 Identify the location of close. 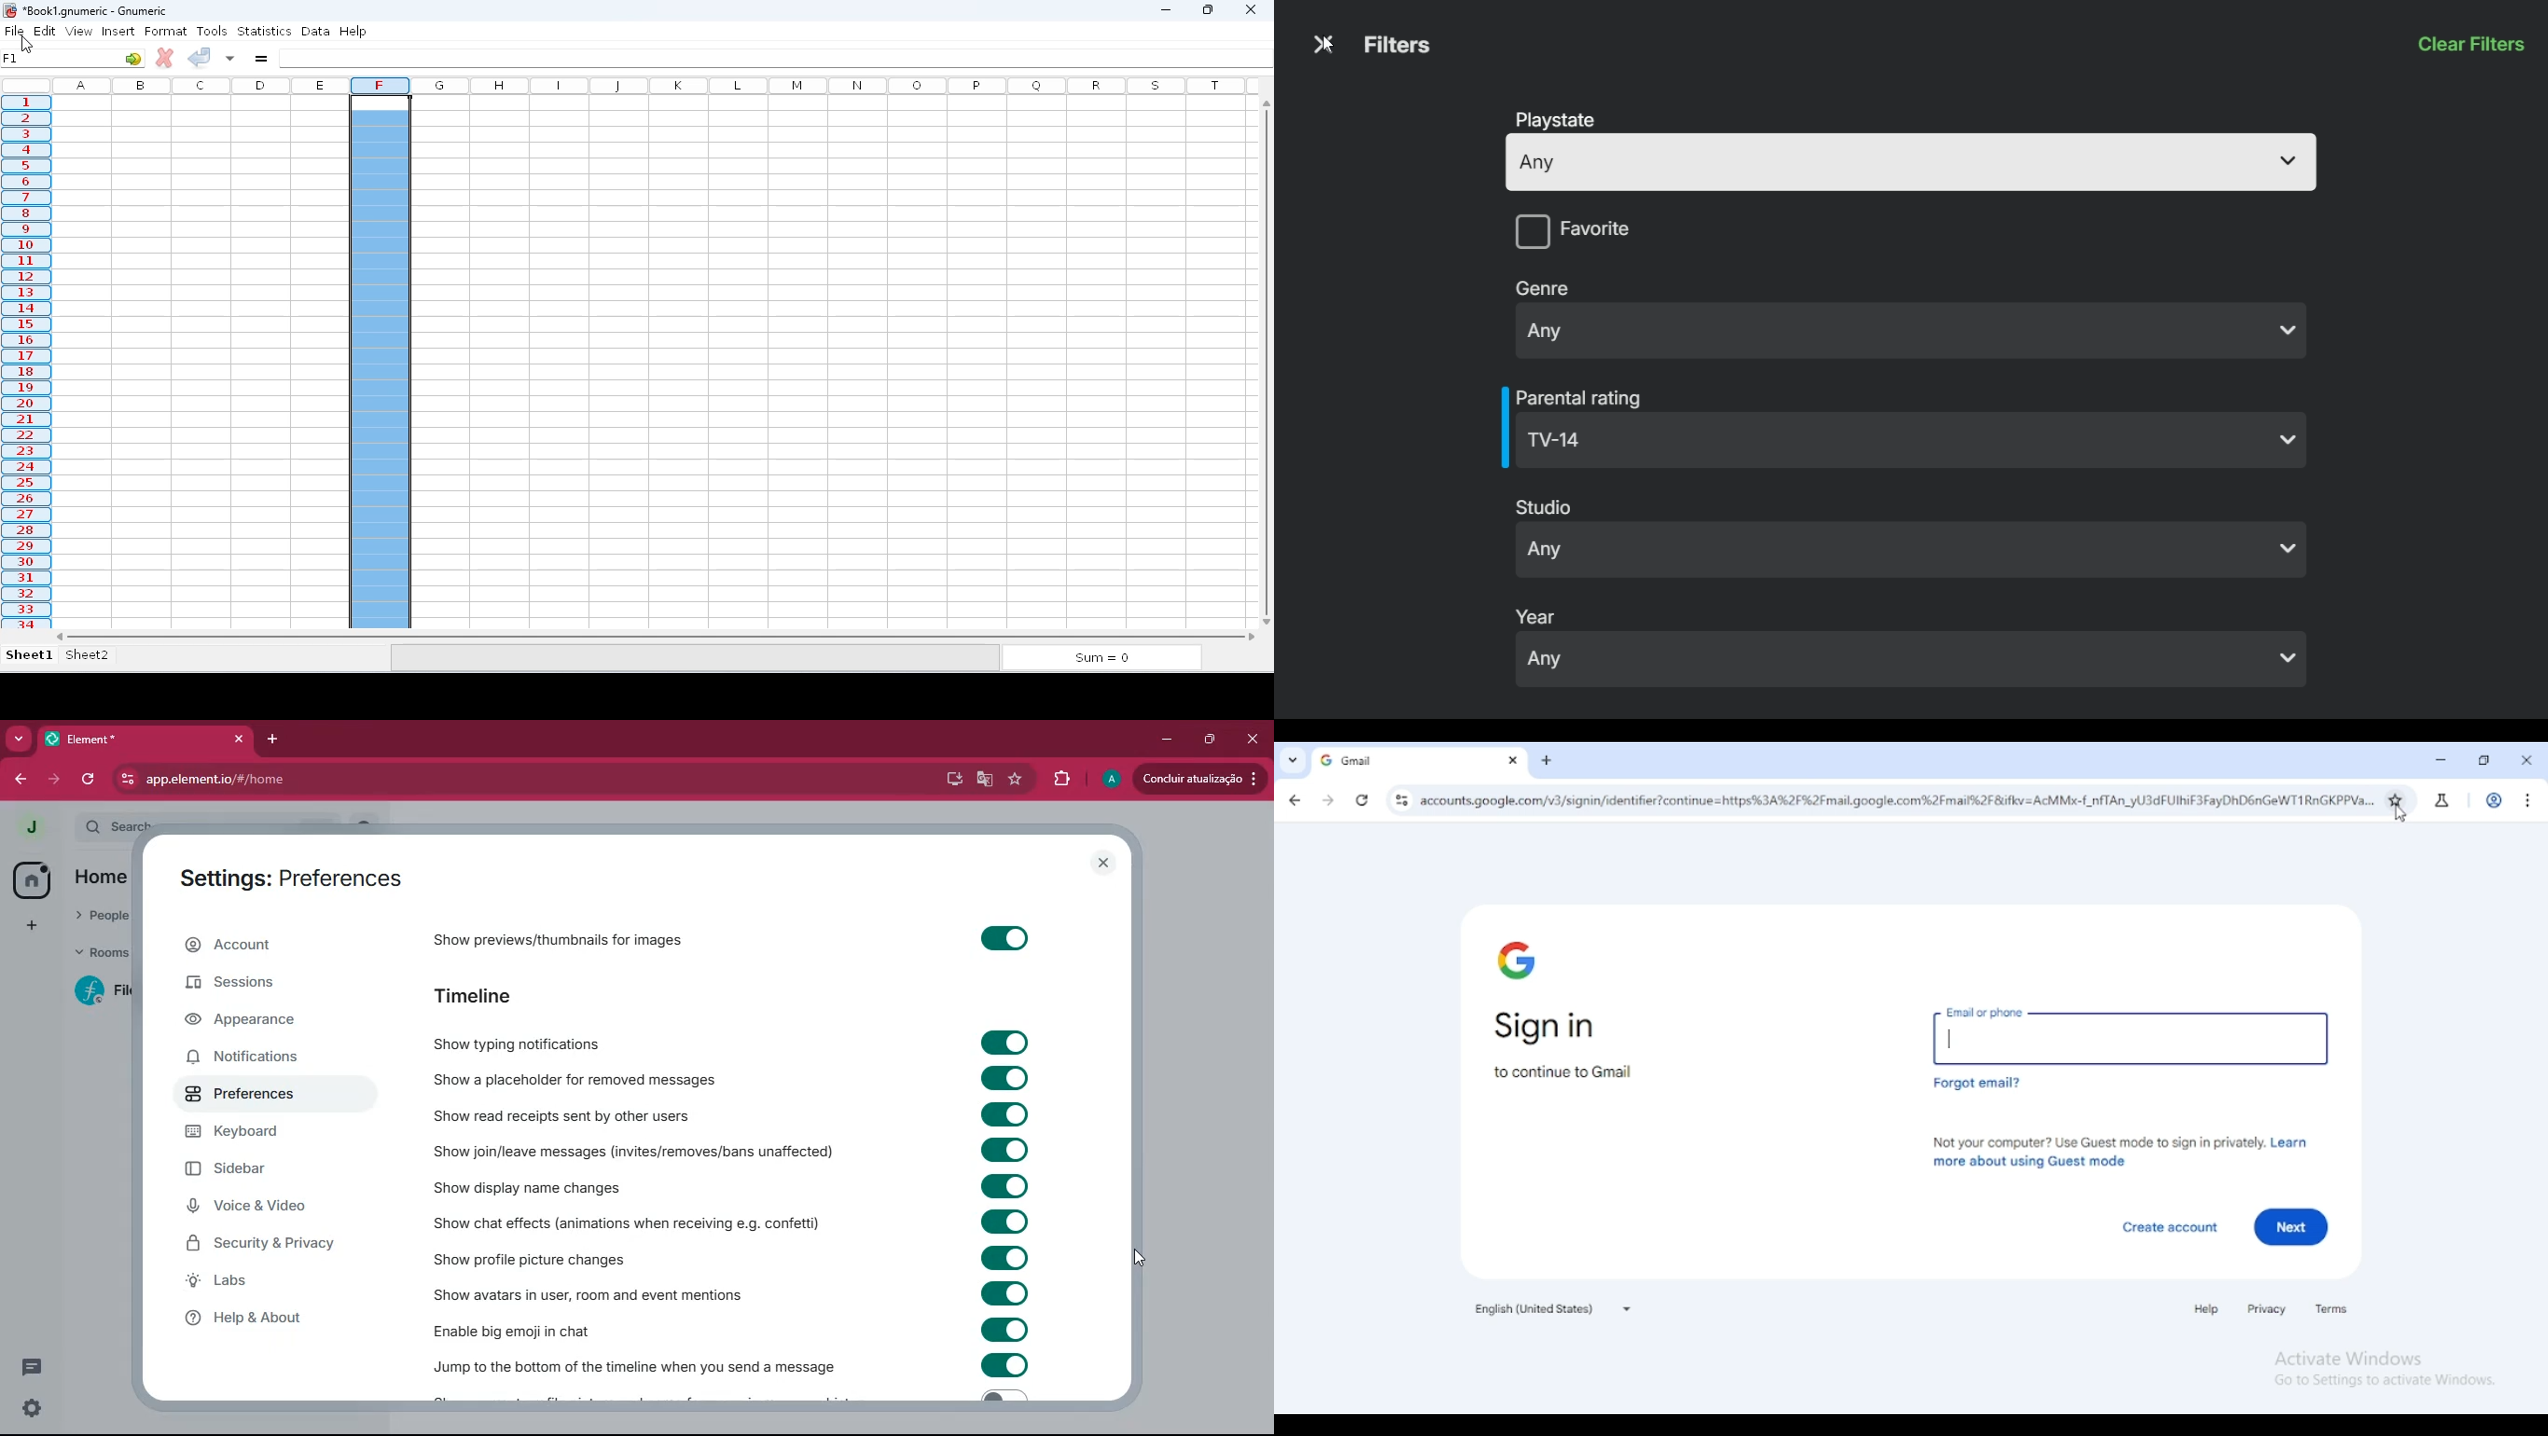
(1253, 738).